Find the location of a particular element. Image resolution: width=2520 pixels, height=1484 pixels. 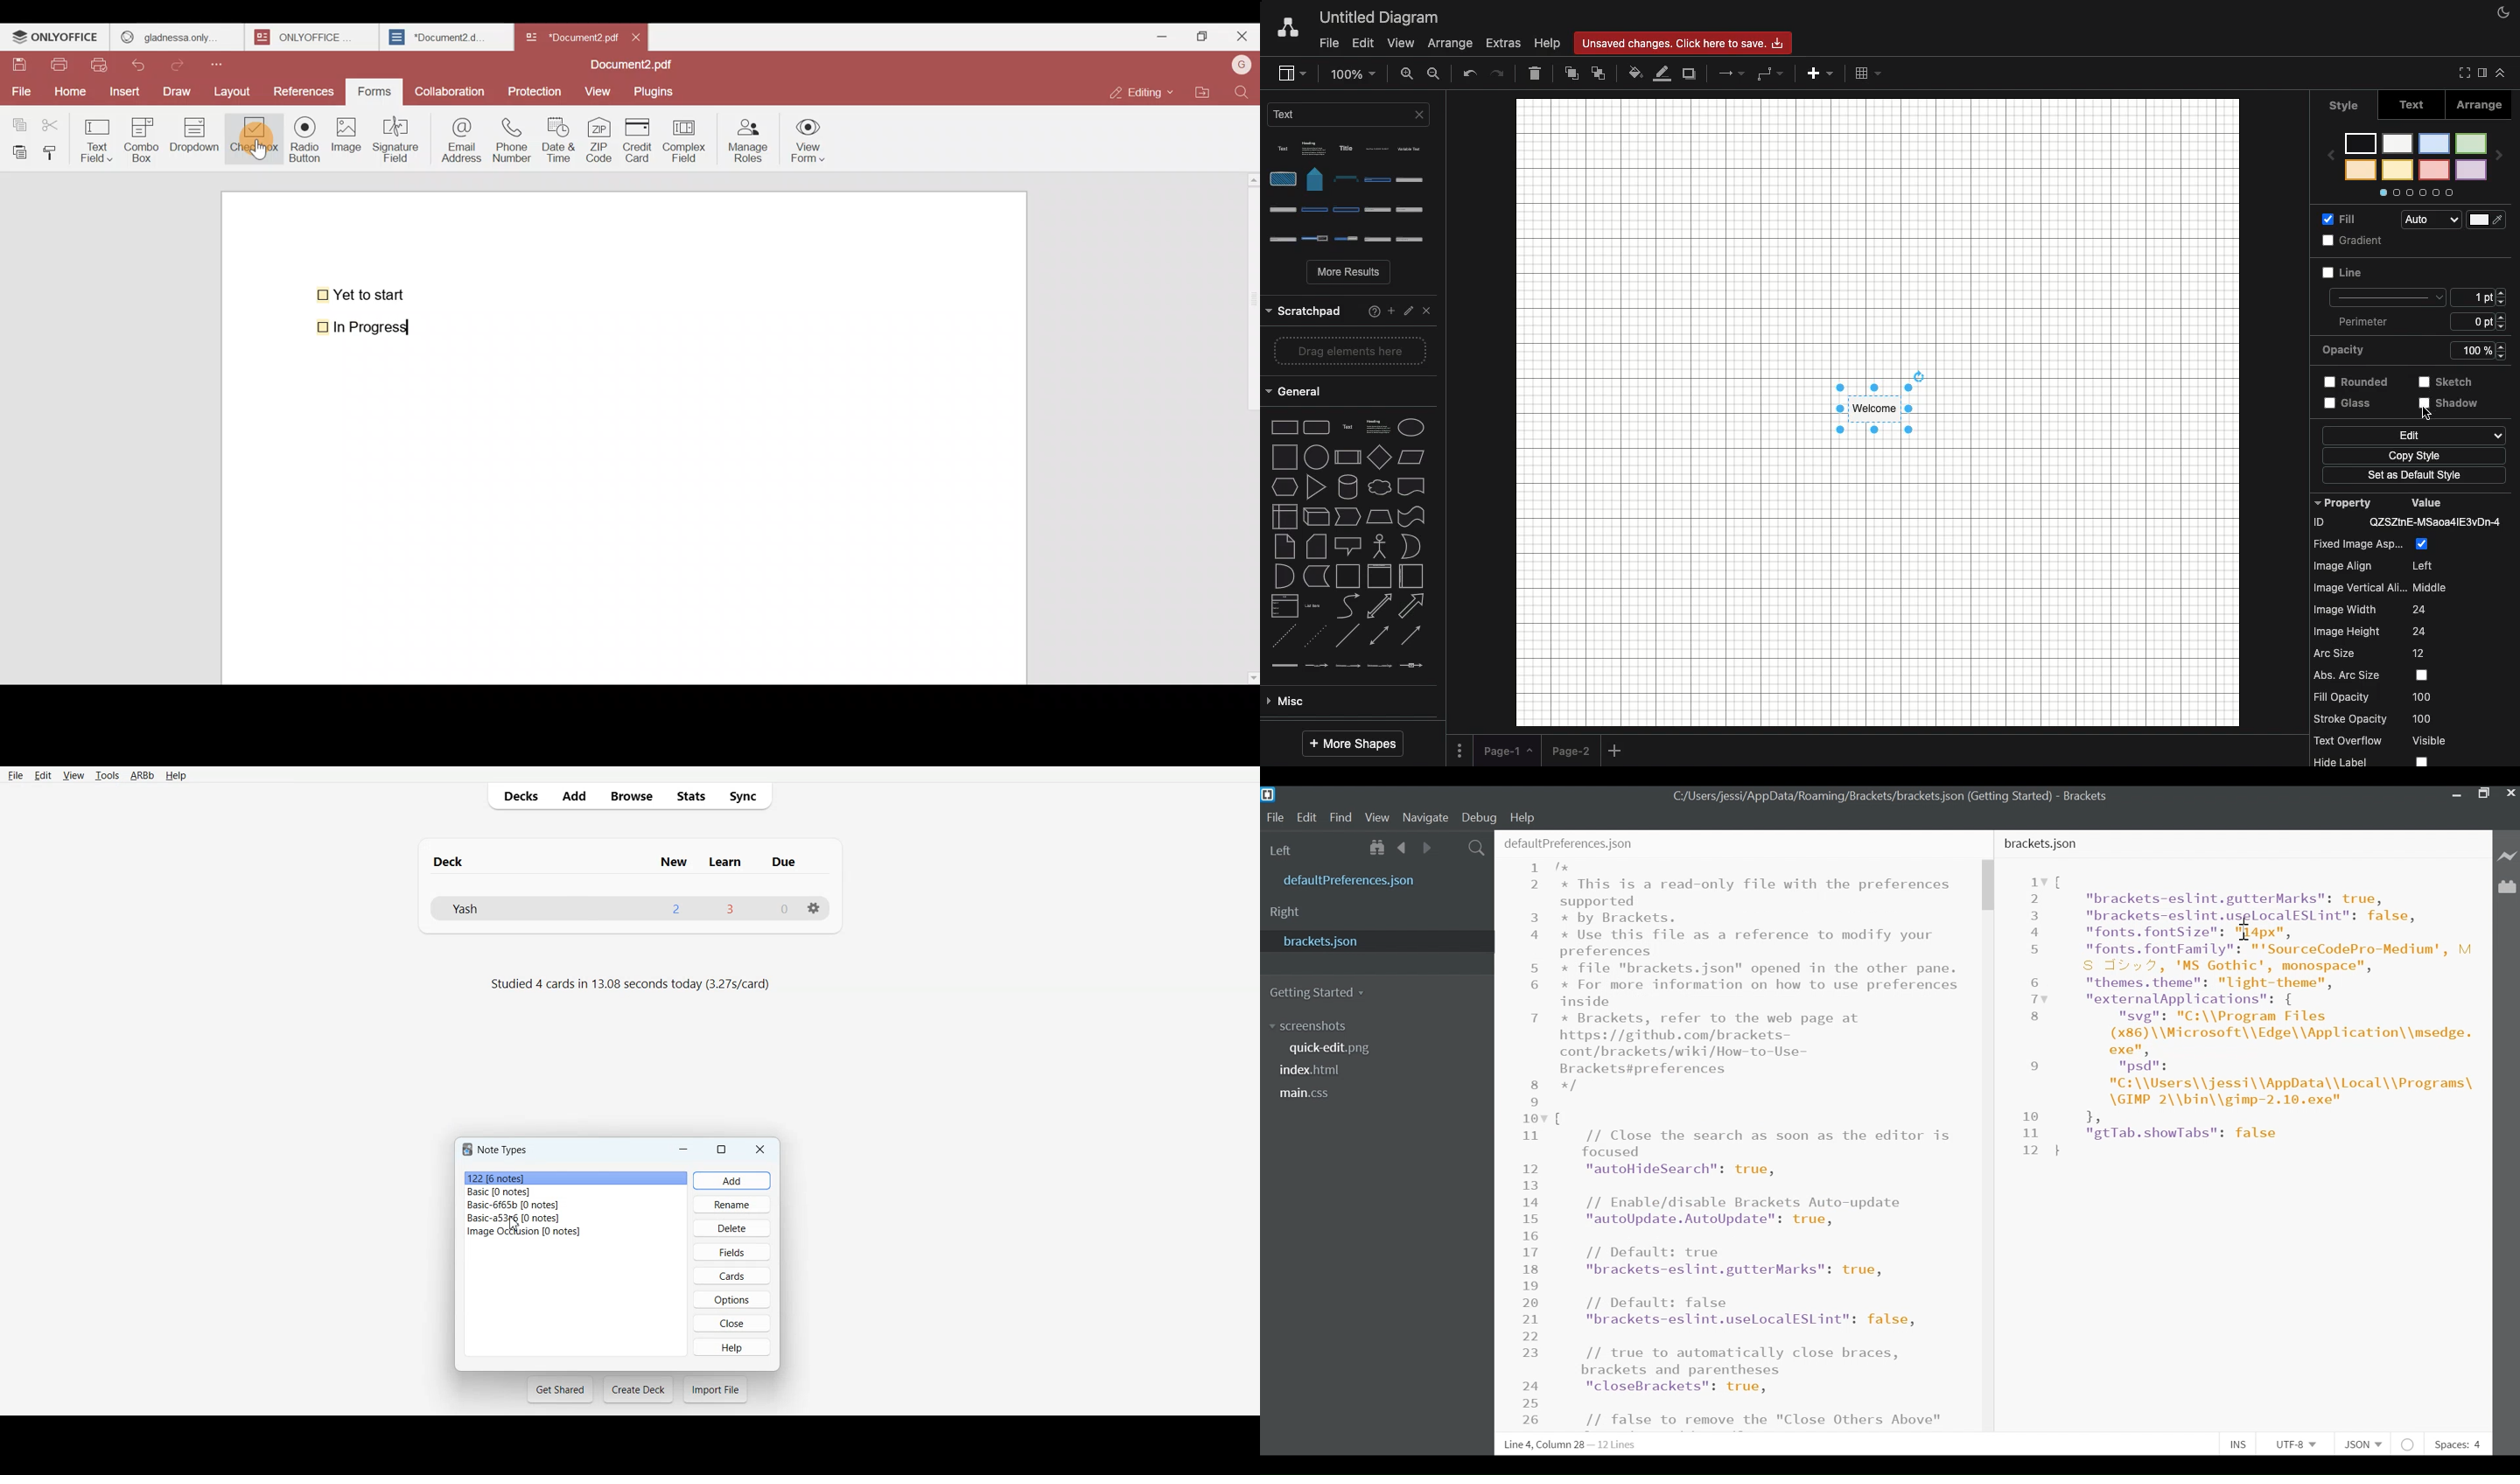

Styles is located at coordinates (2421, 158).